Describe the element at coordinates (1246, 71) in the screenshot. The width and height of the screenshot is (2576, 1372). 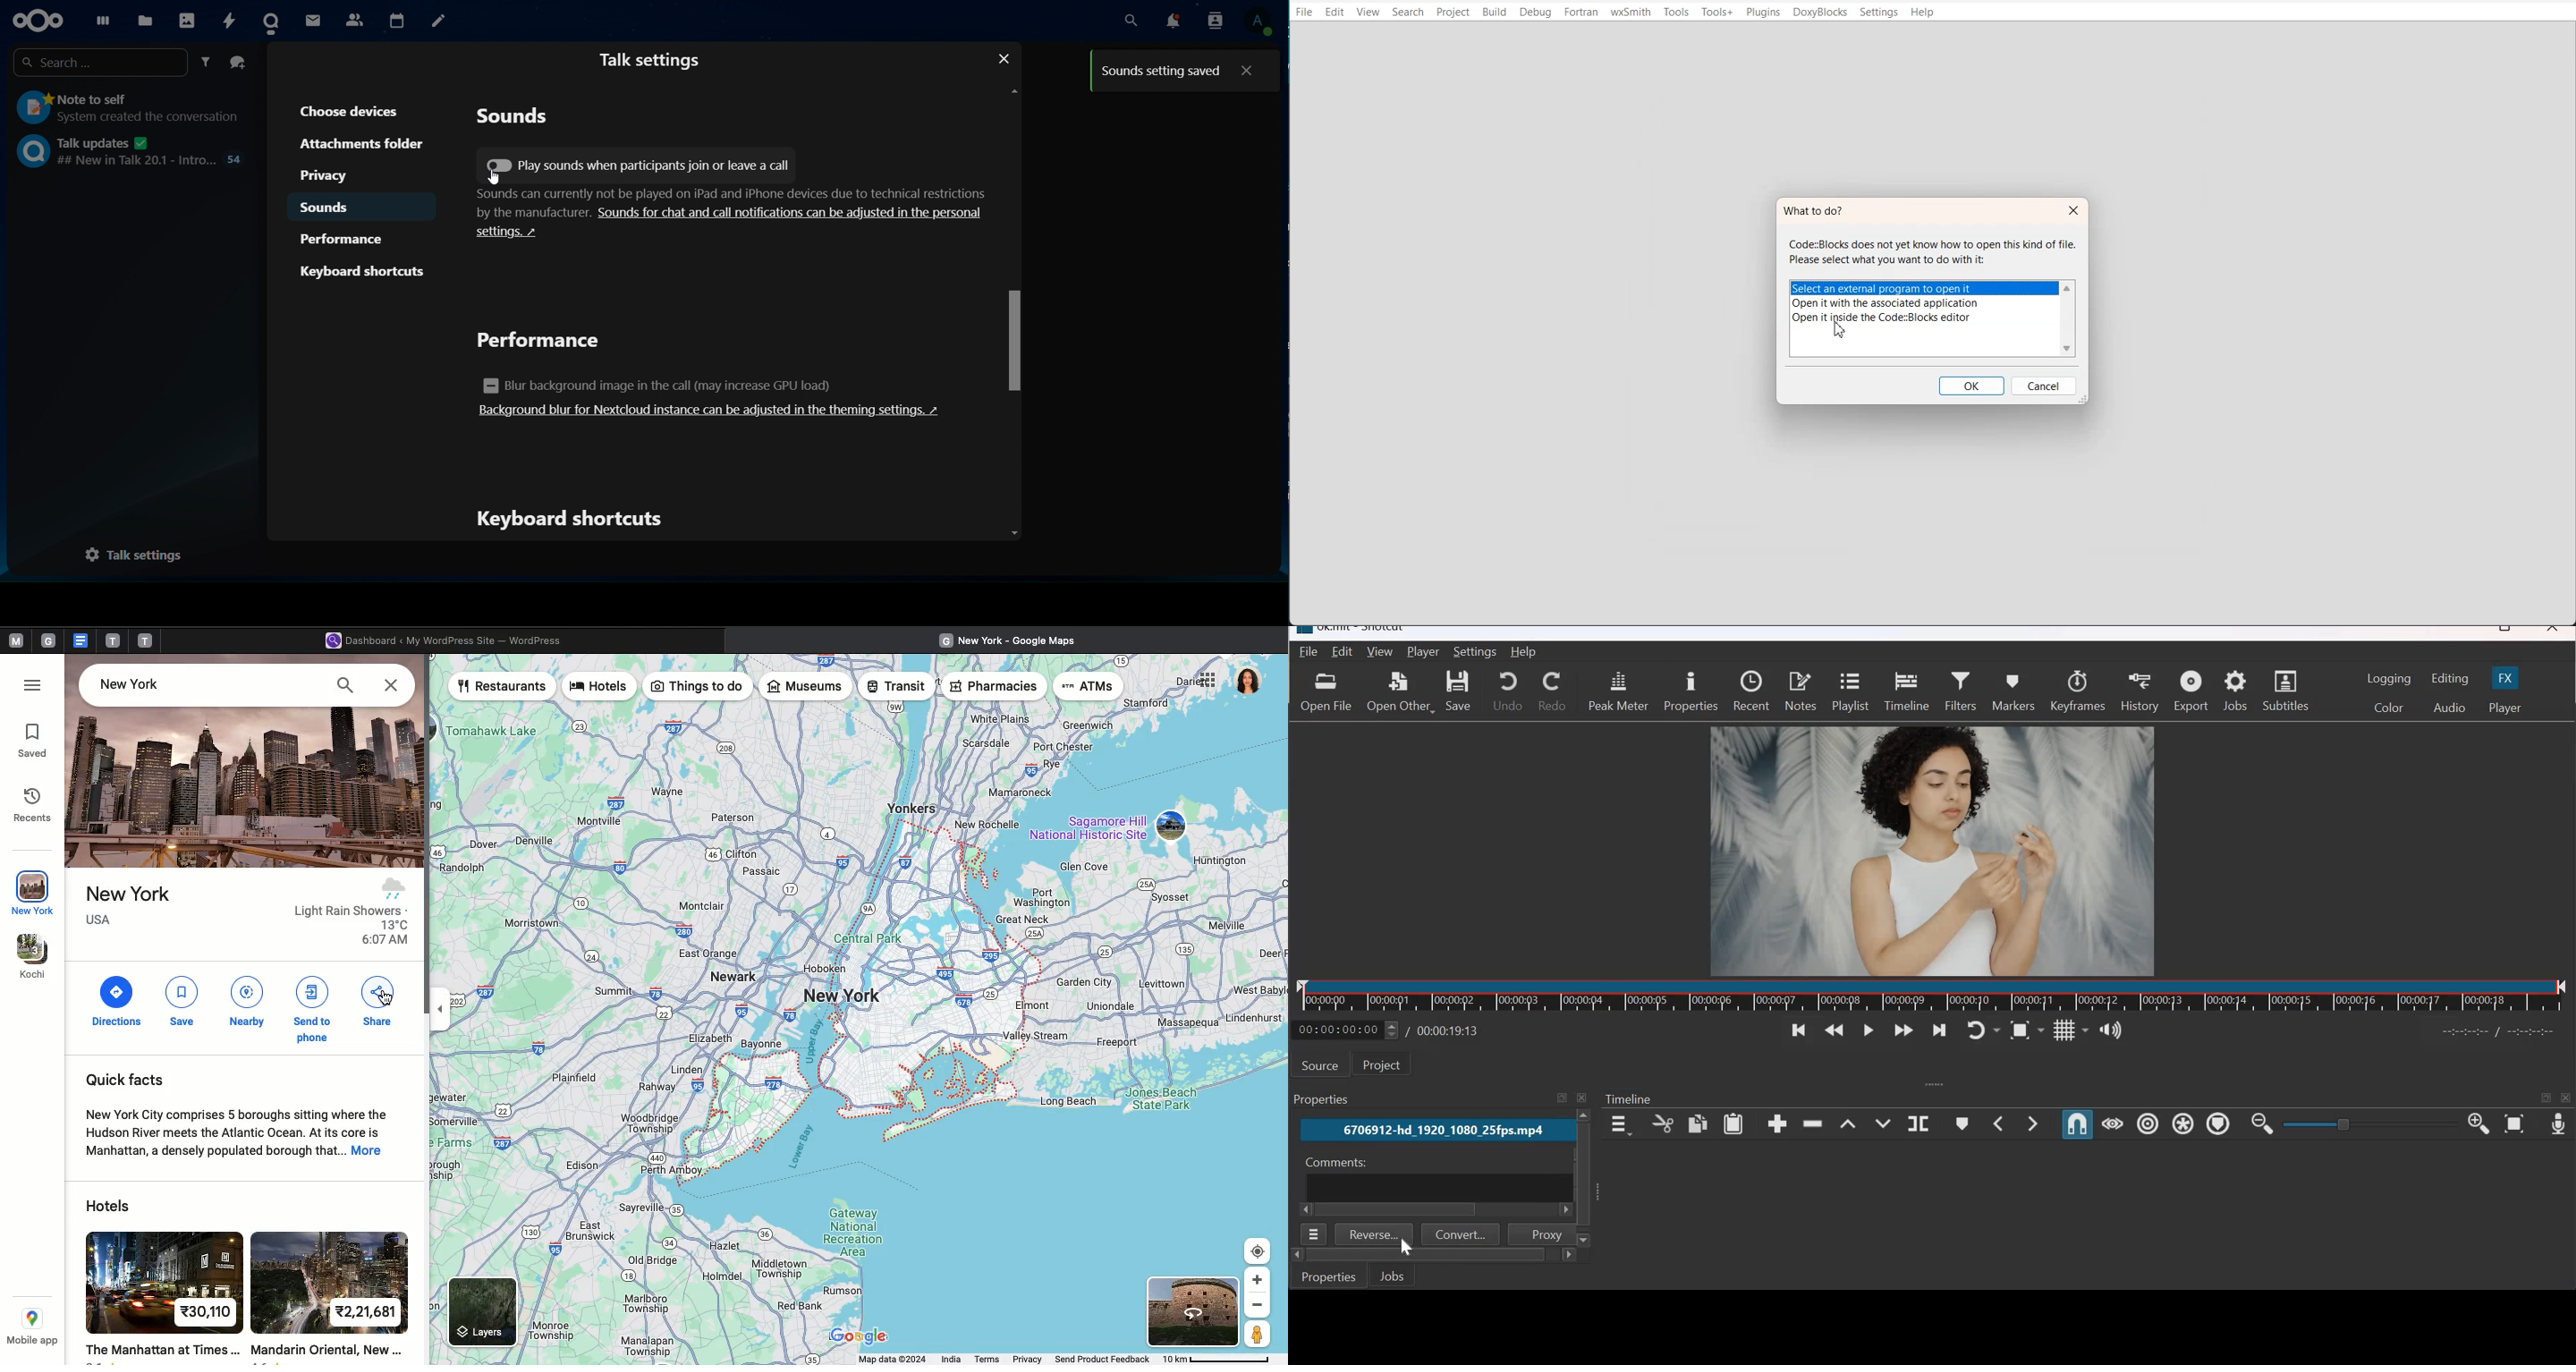
I see `close` at that location.